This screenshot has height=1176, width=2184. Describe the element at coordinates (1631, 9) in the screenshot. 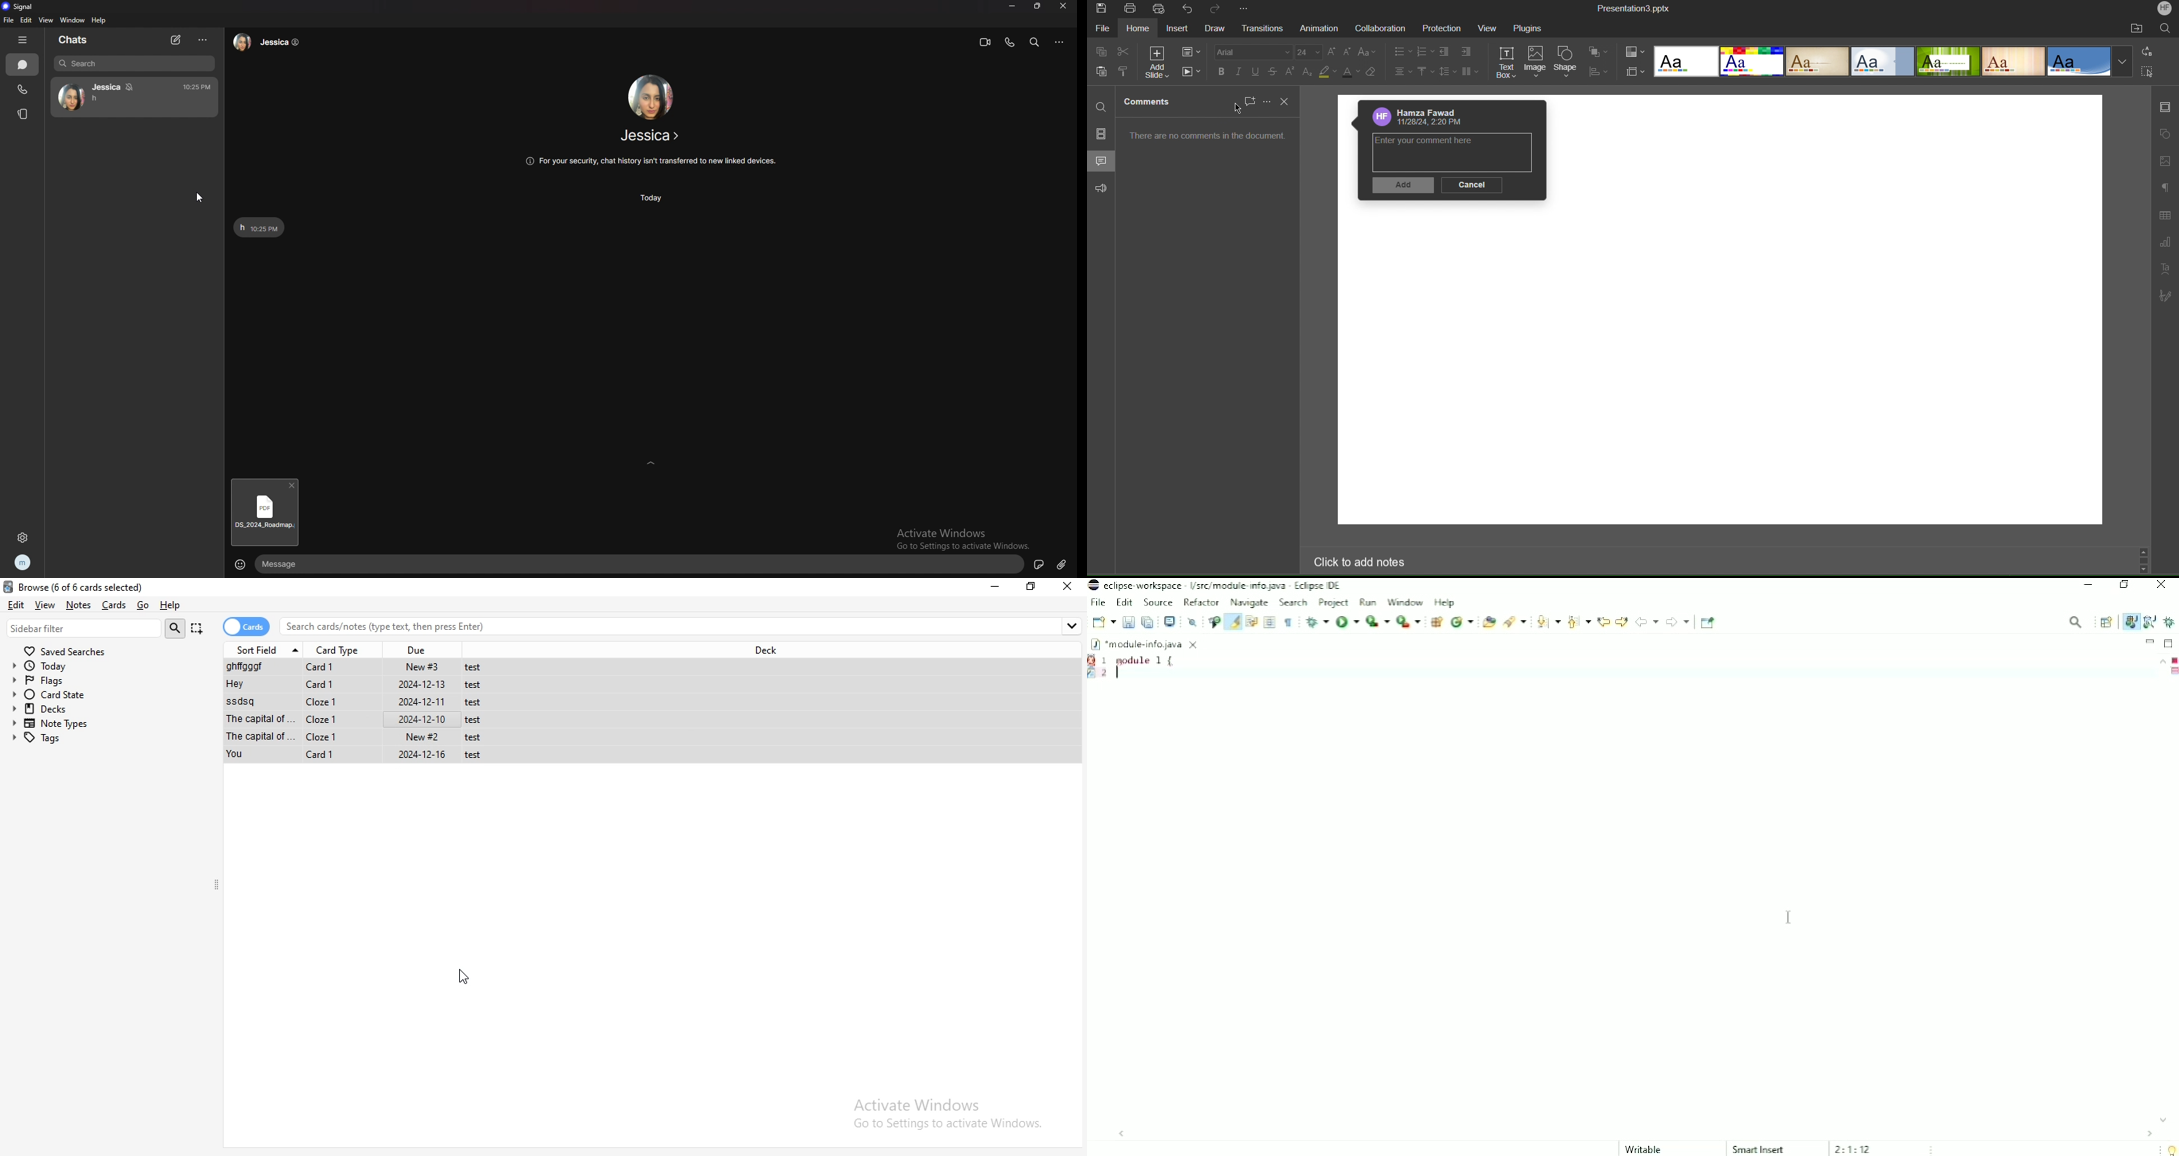

I see `Presentation Title` at that location.